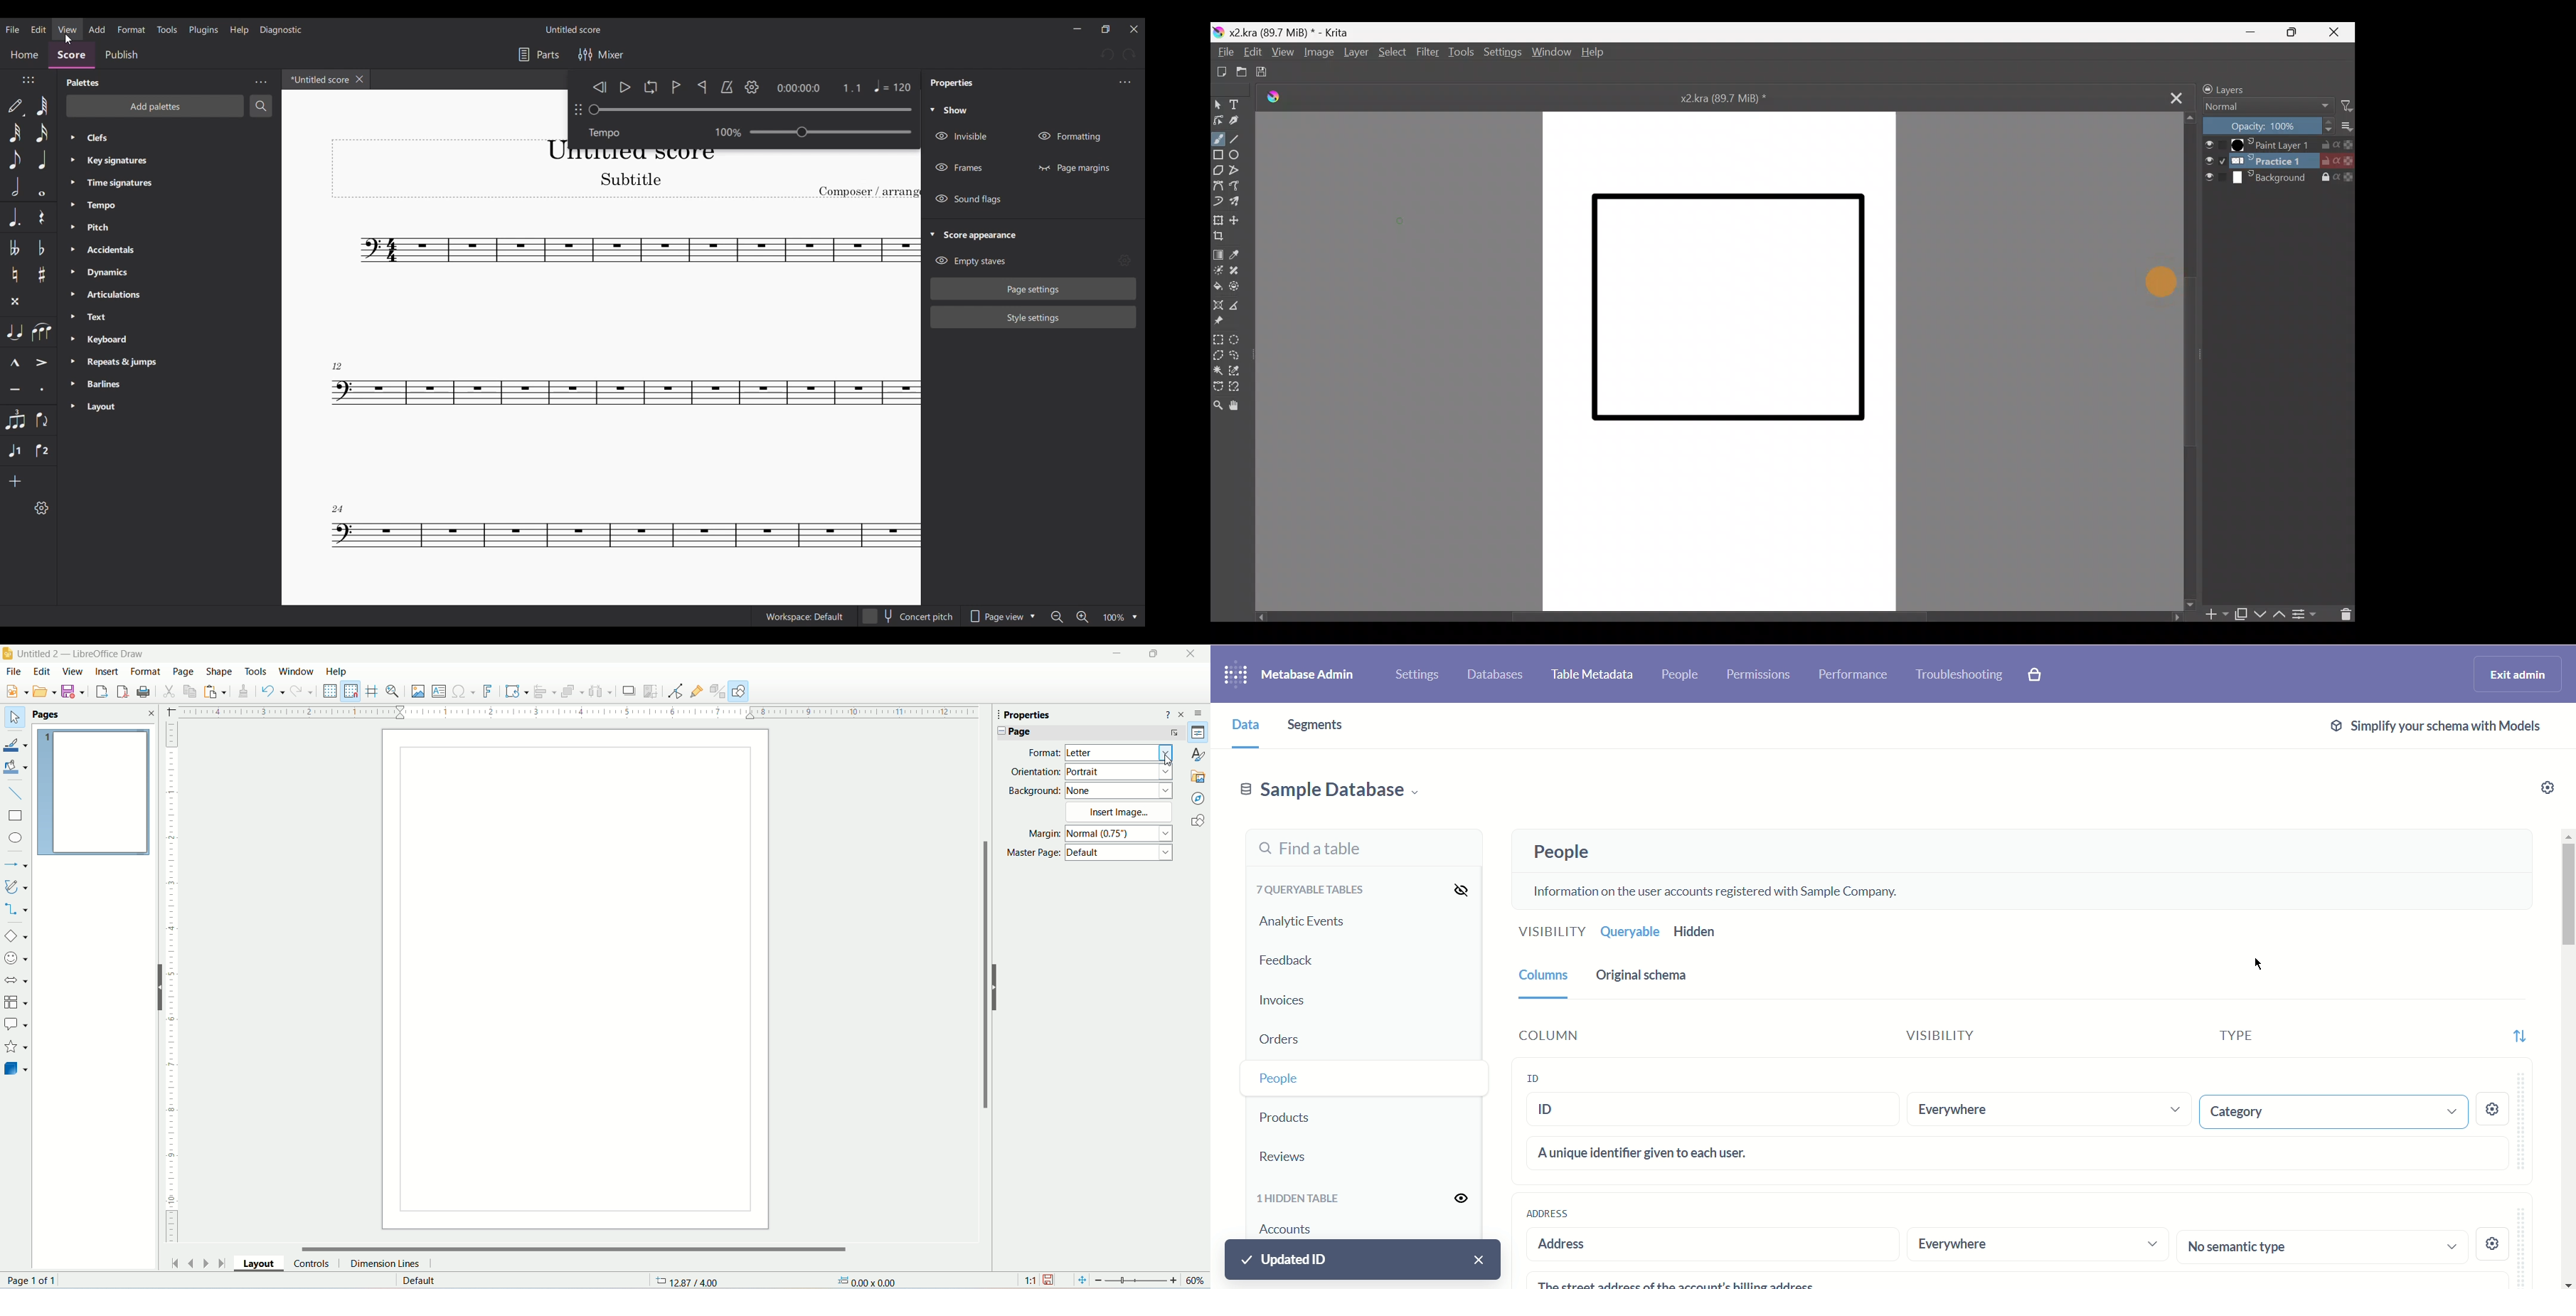 Image resolution: width=2576 pixels, height=1316 pixels. I want to click on Format, so click(132, 29).